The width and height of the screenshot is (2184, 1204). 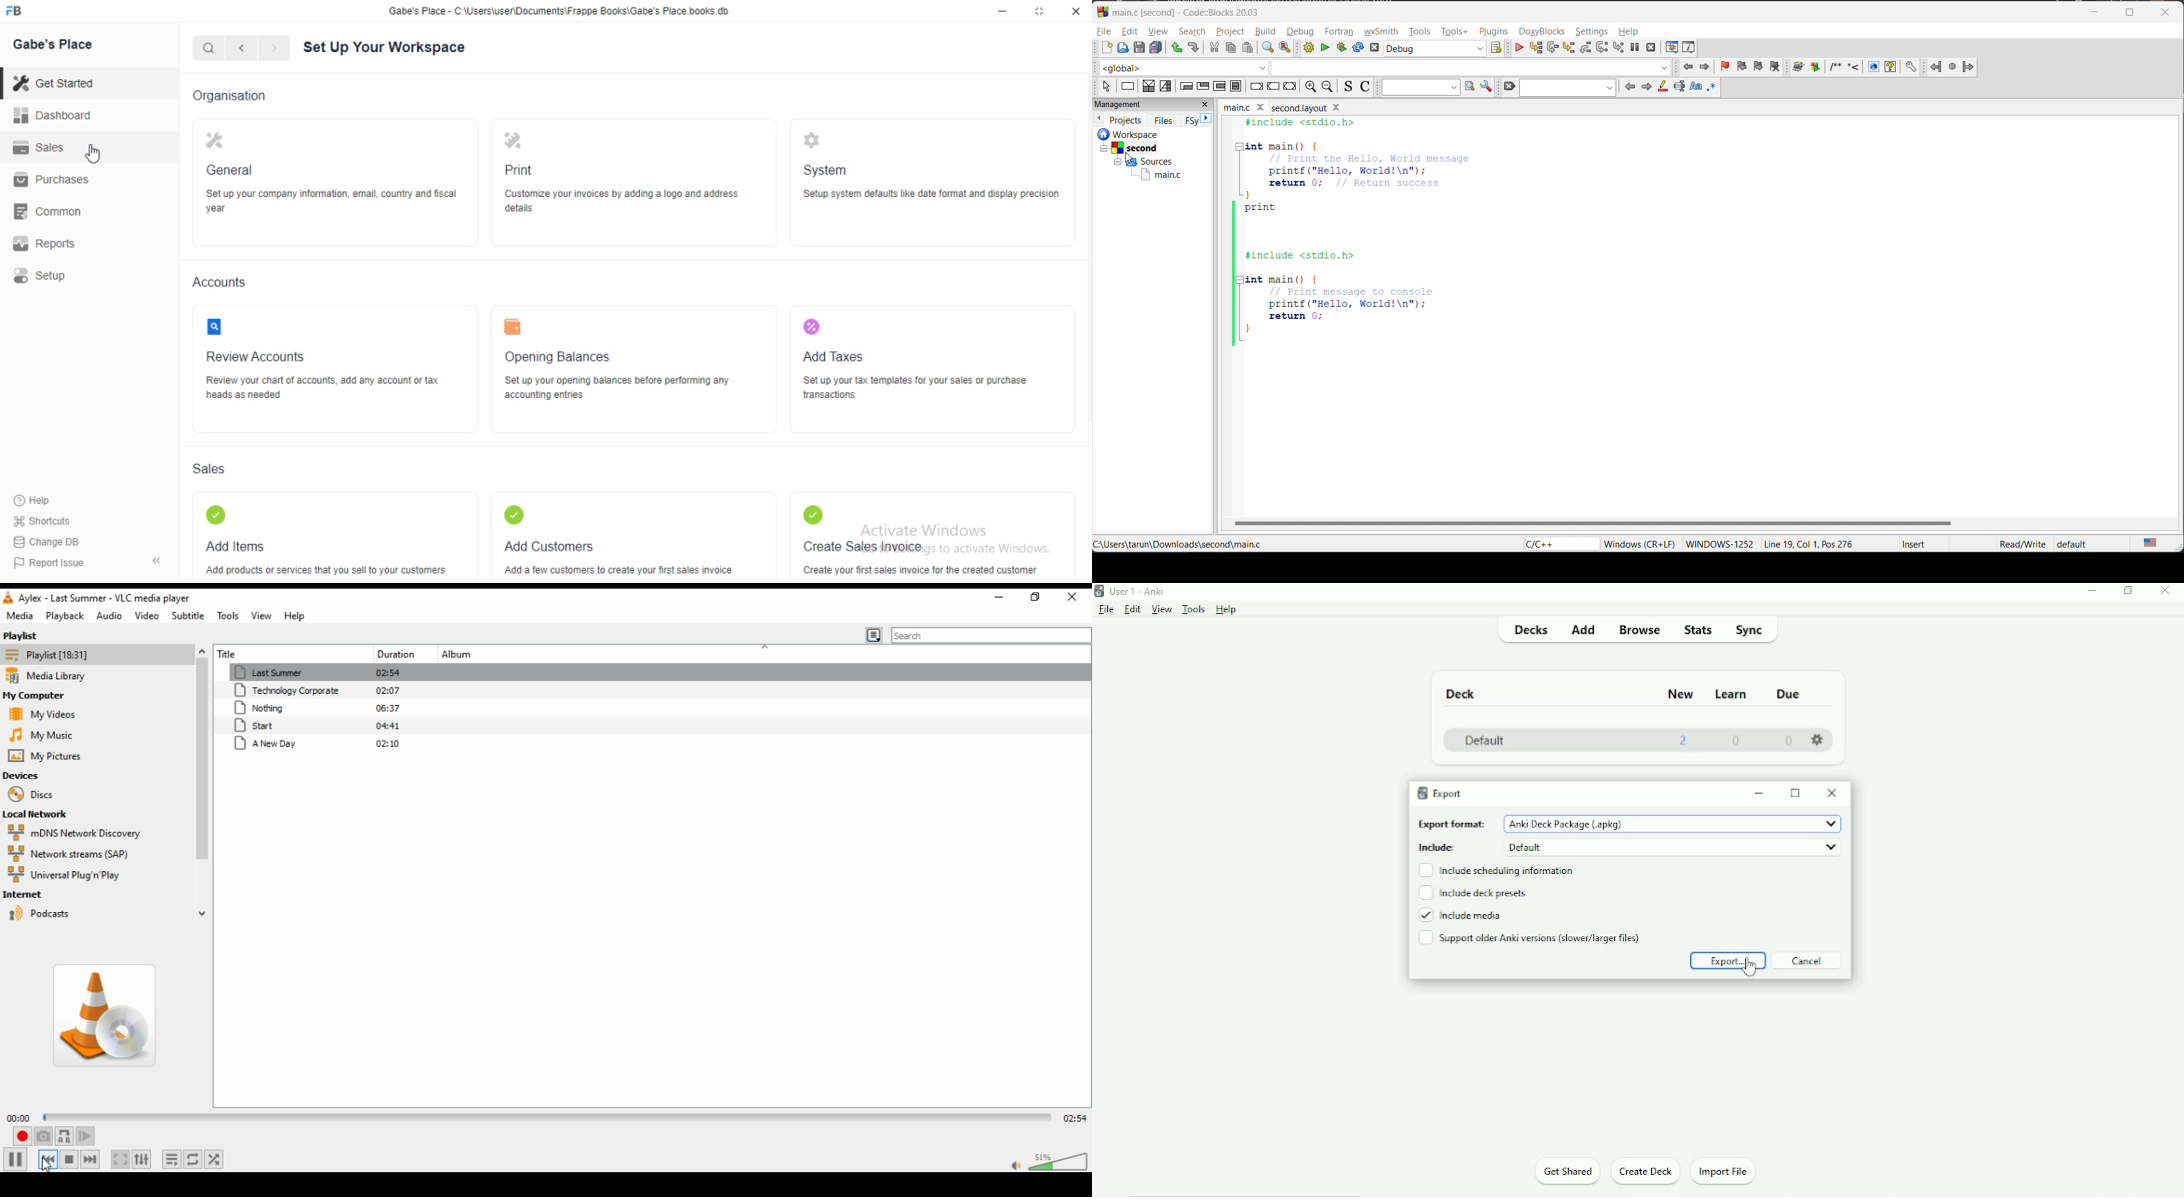 What do you see at coordinates (217, 515) in the screenshot?
I see `done icon` at bounding box center [217, 515].